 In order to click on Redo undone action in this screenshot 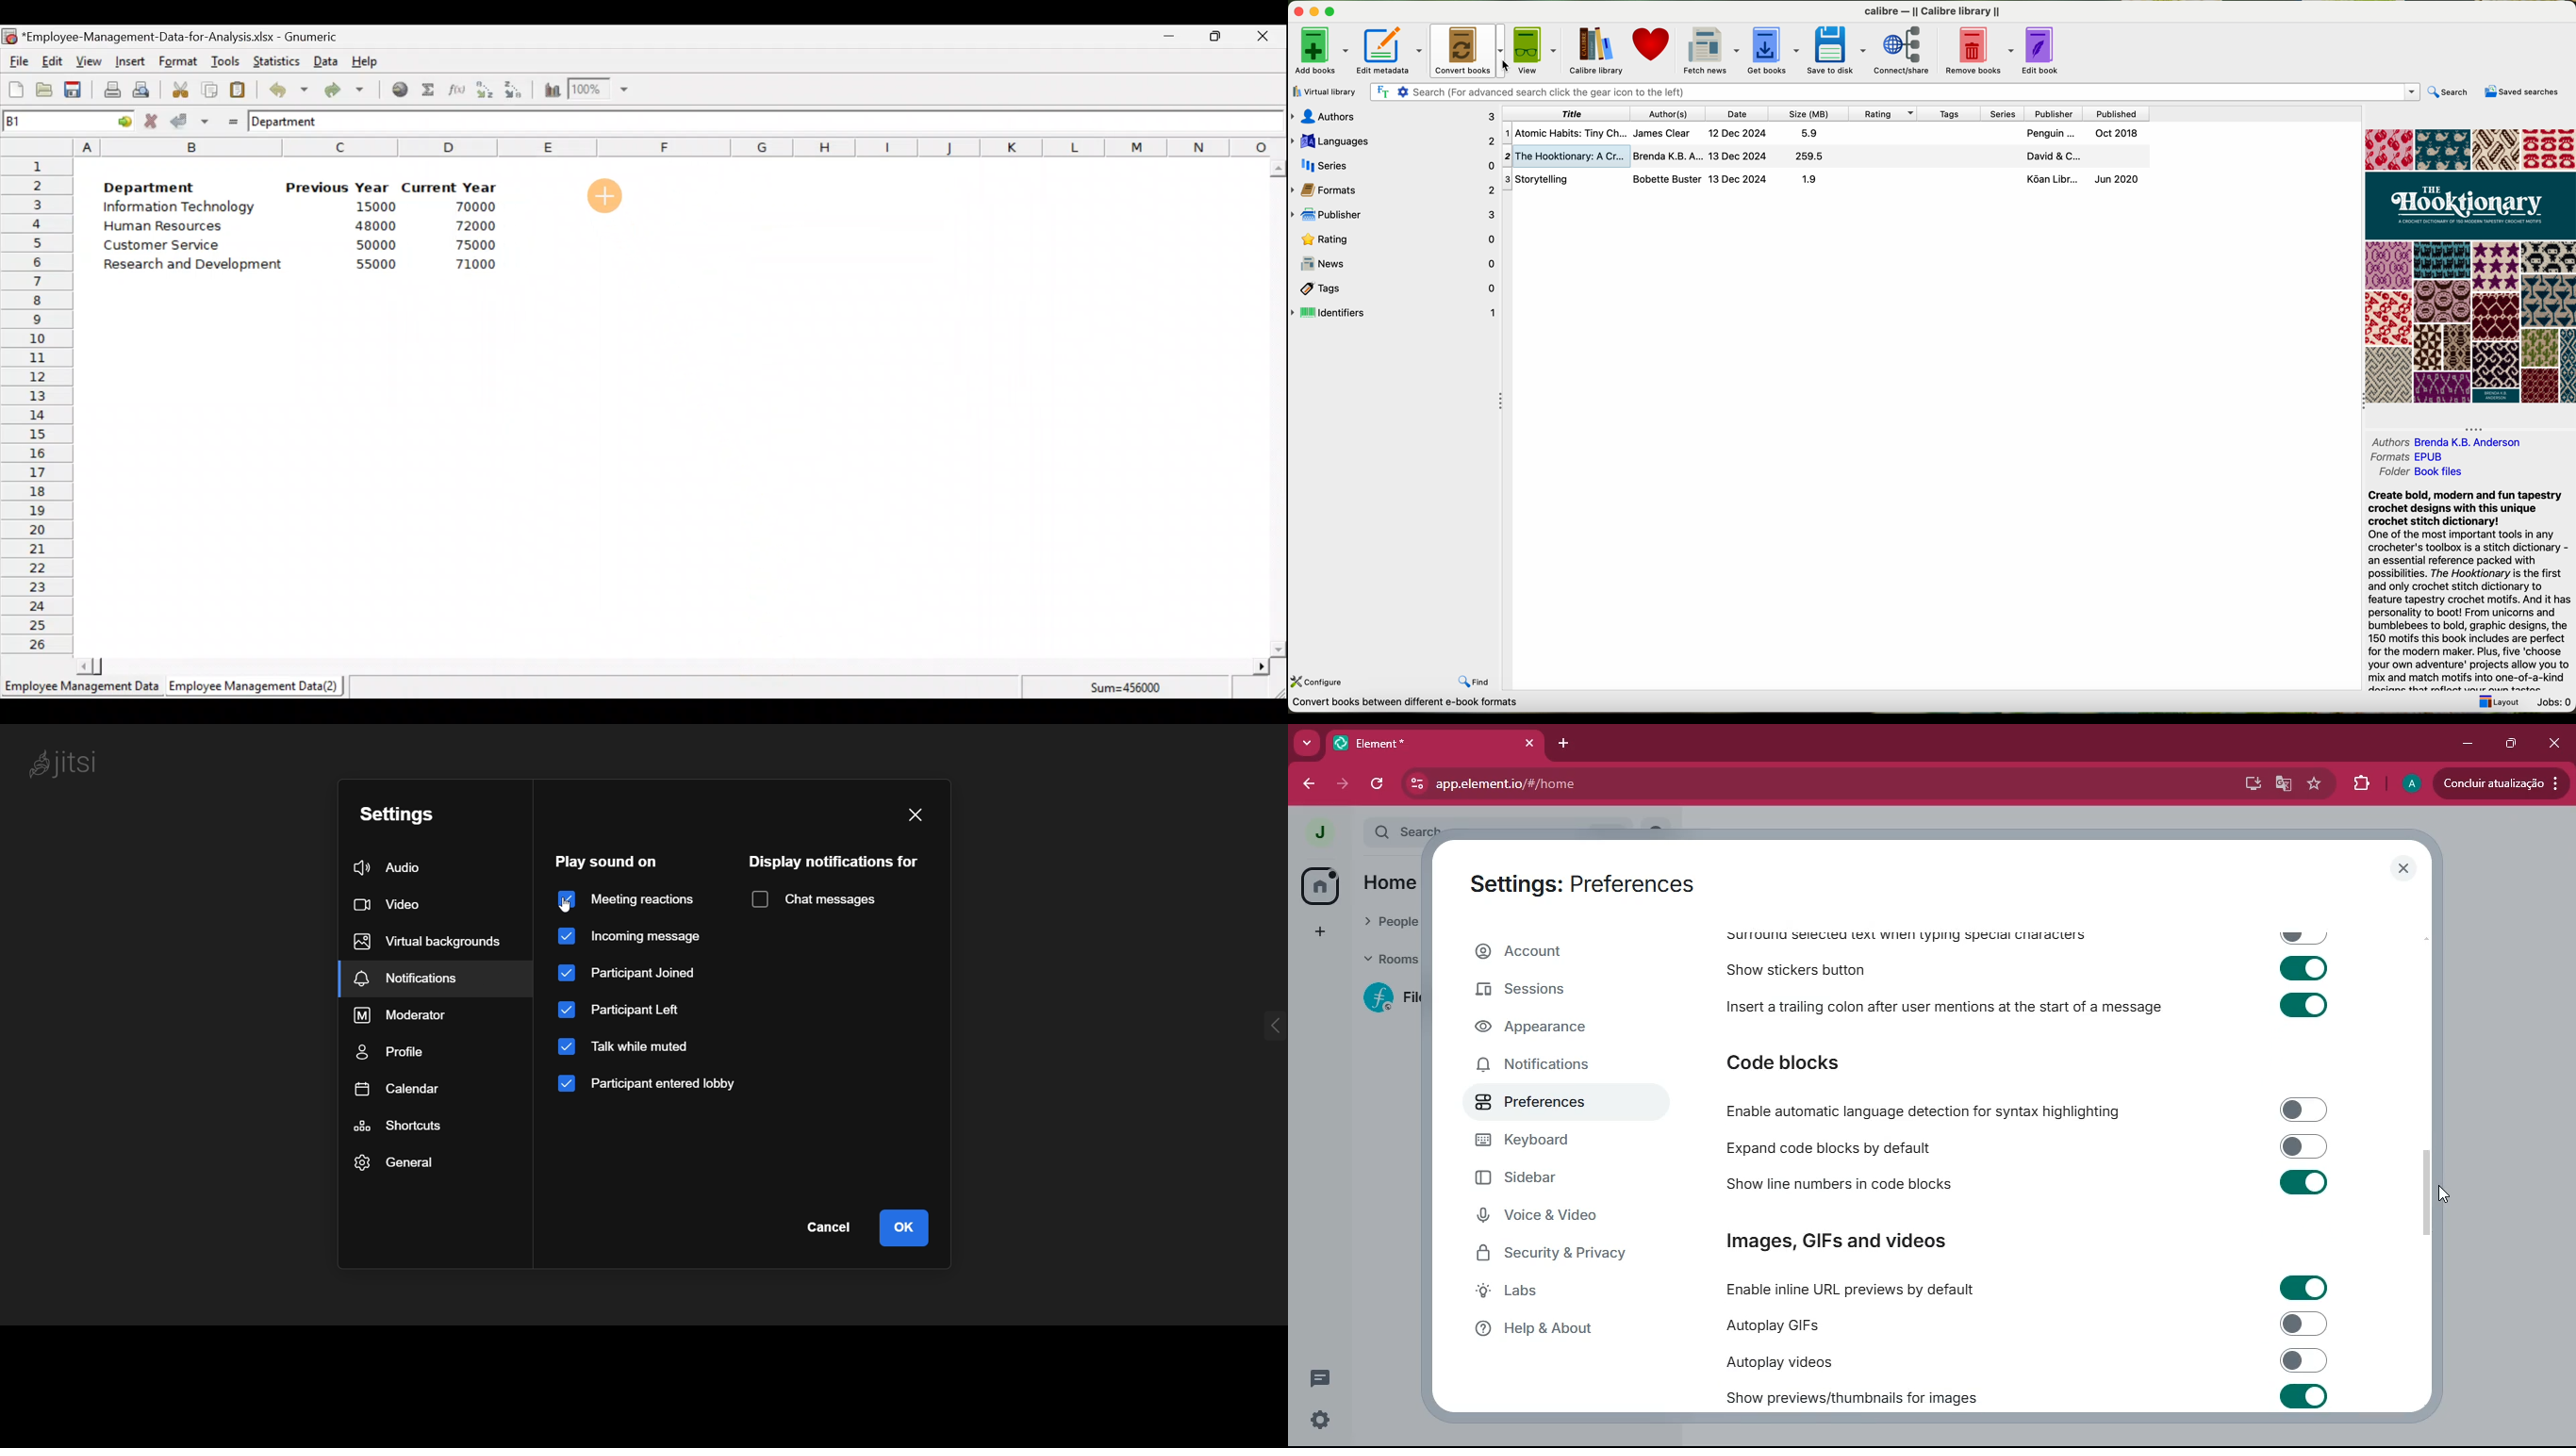, I will do `click(341, 90)`.